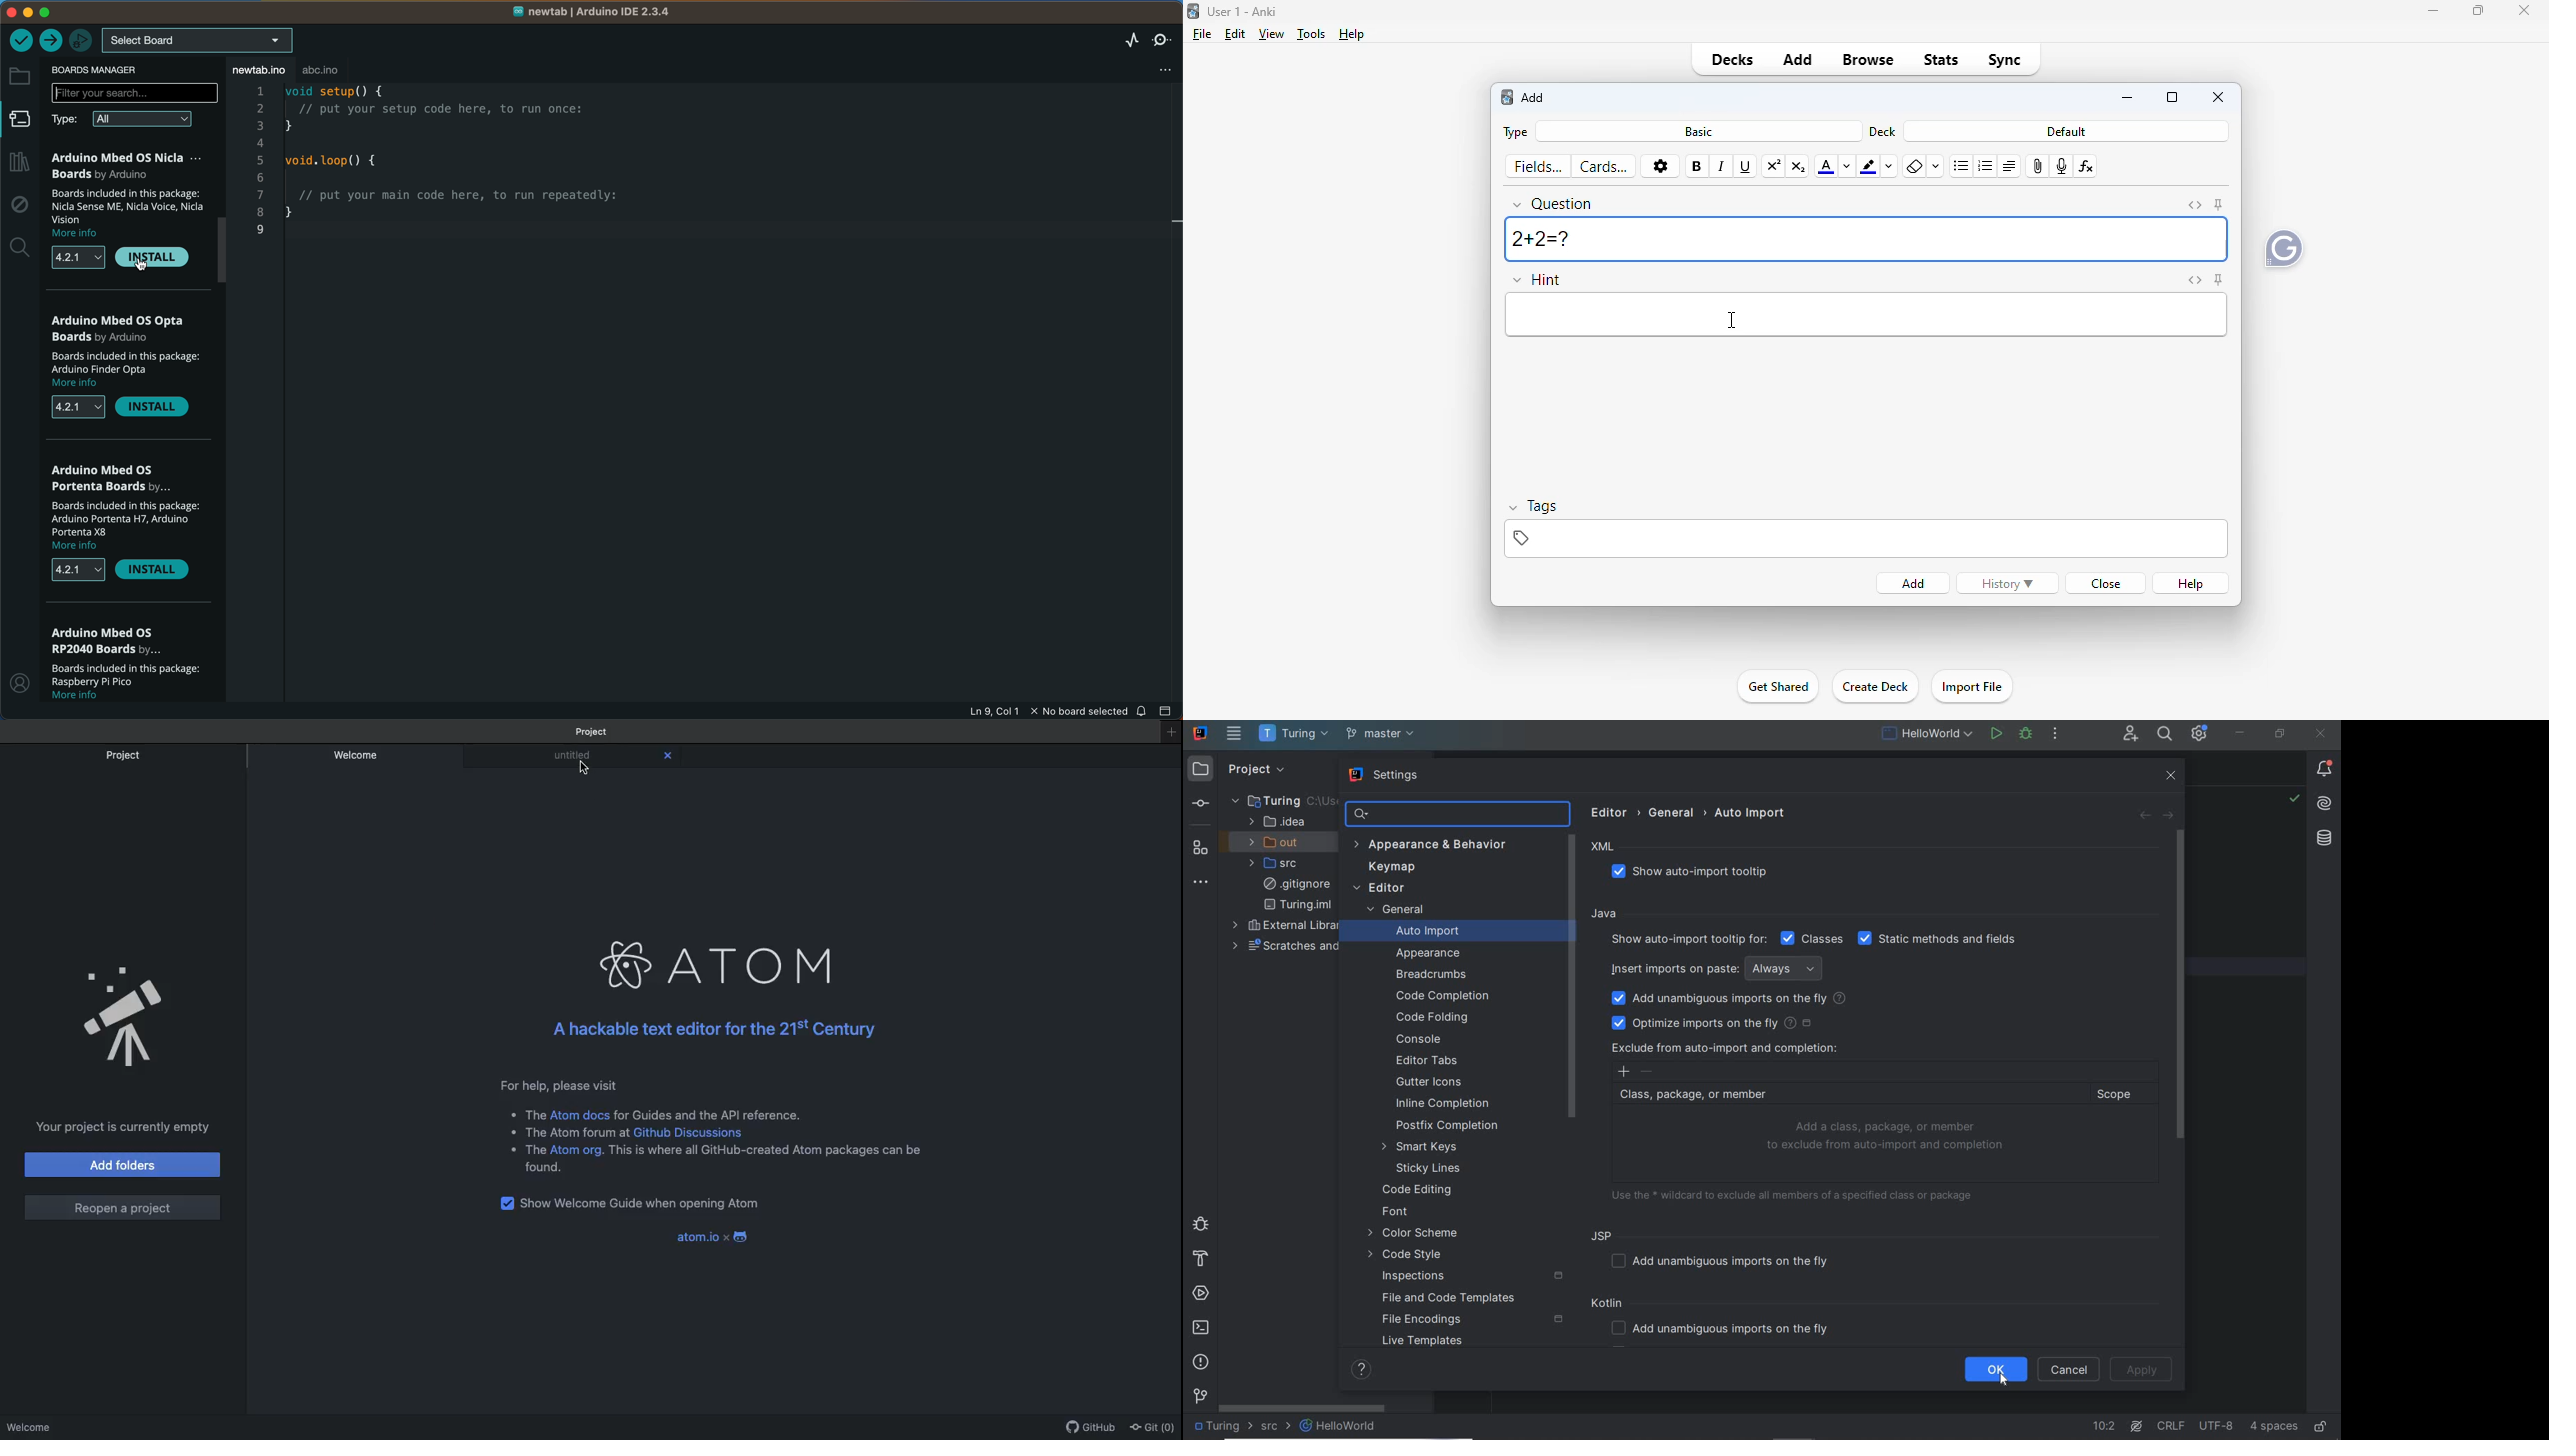  Describe the element at coordinates (1915, 584) in the screenshot. I see `add` at that location.